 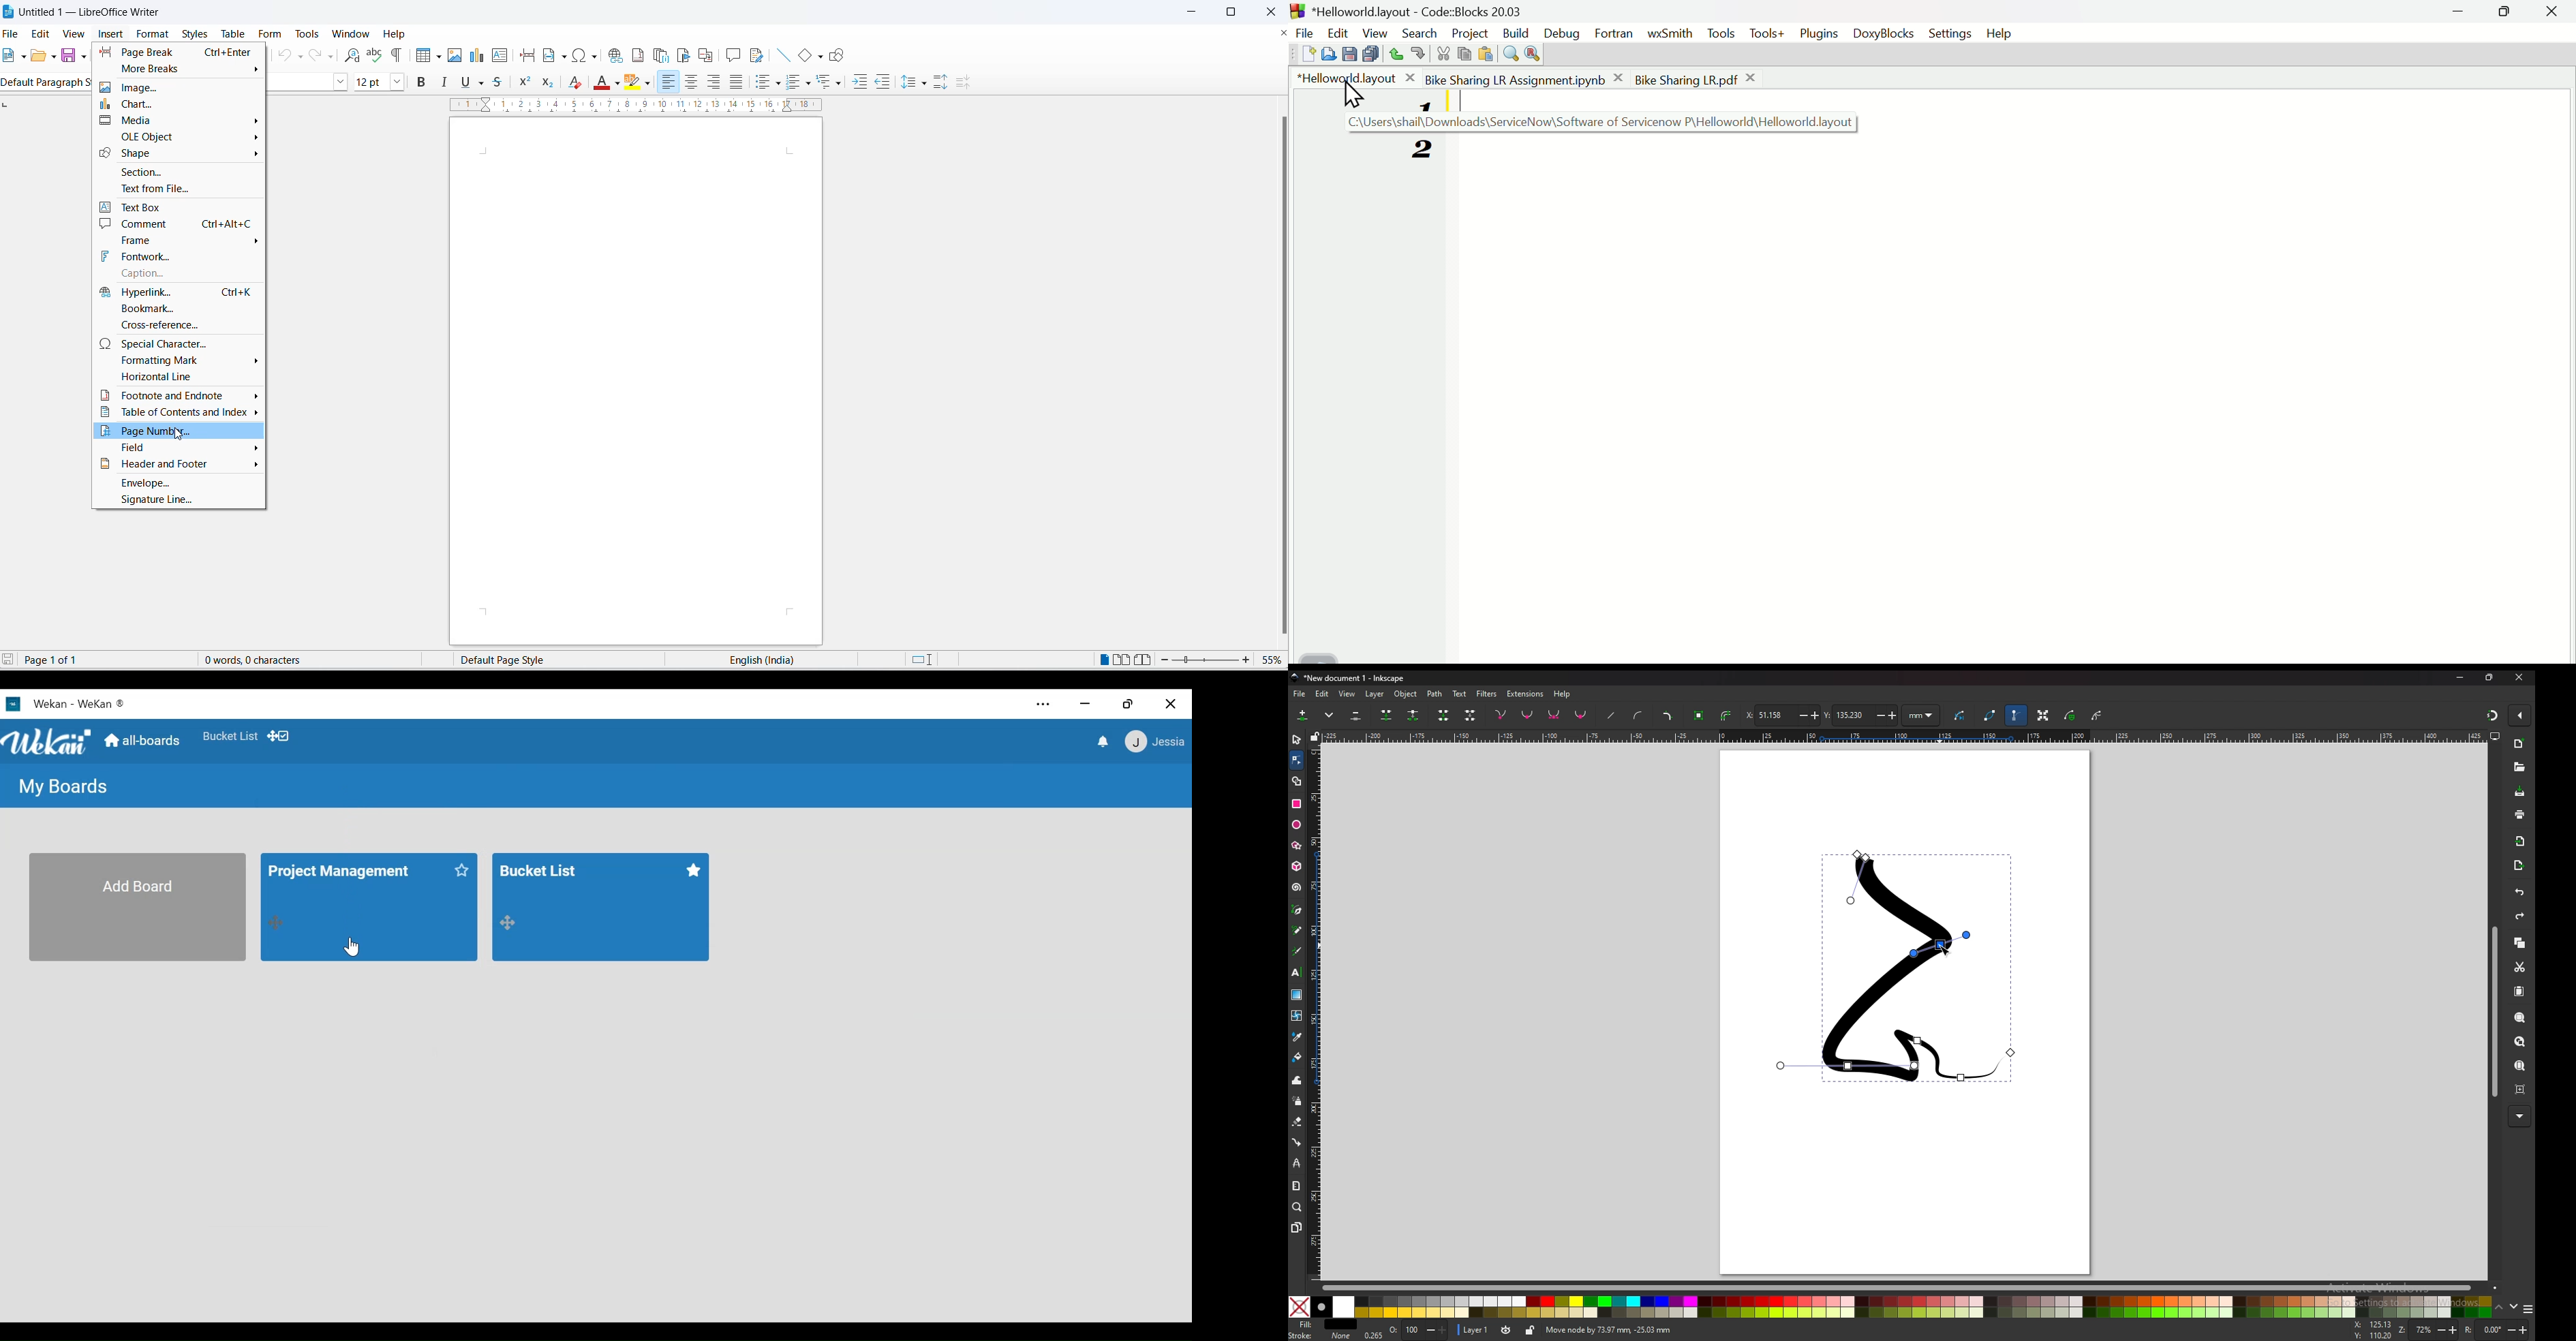 I want to click on comment, so click(x=179, y=224).